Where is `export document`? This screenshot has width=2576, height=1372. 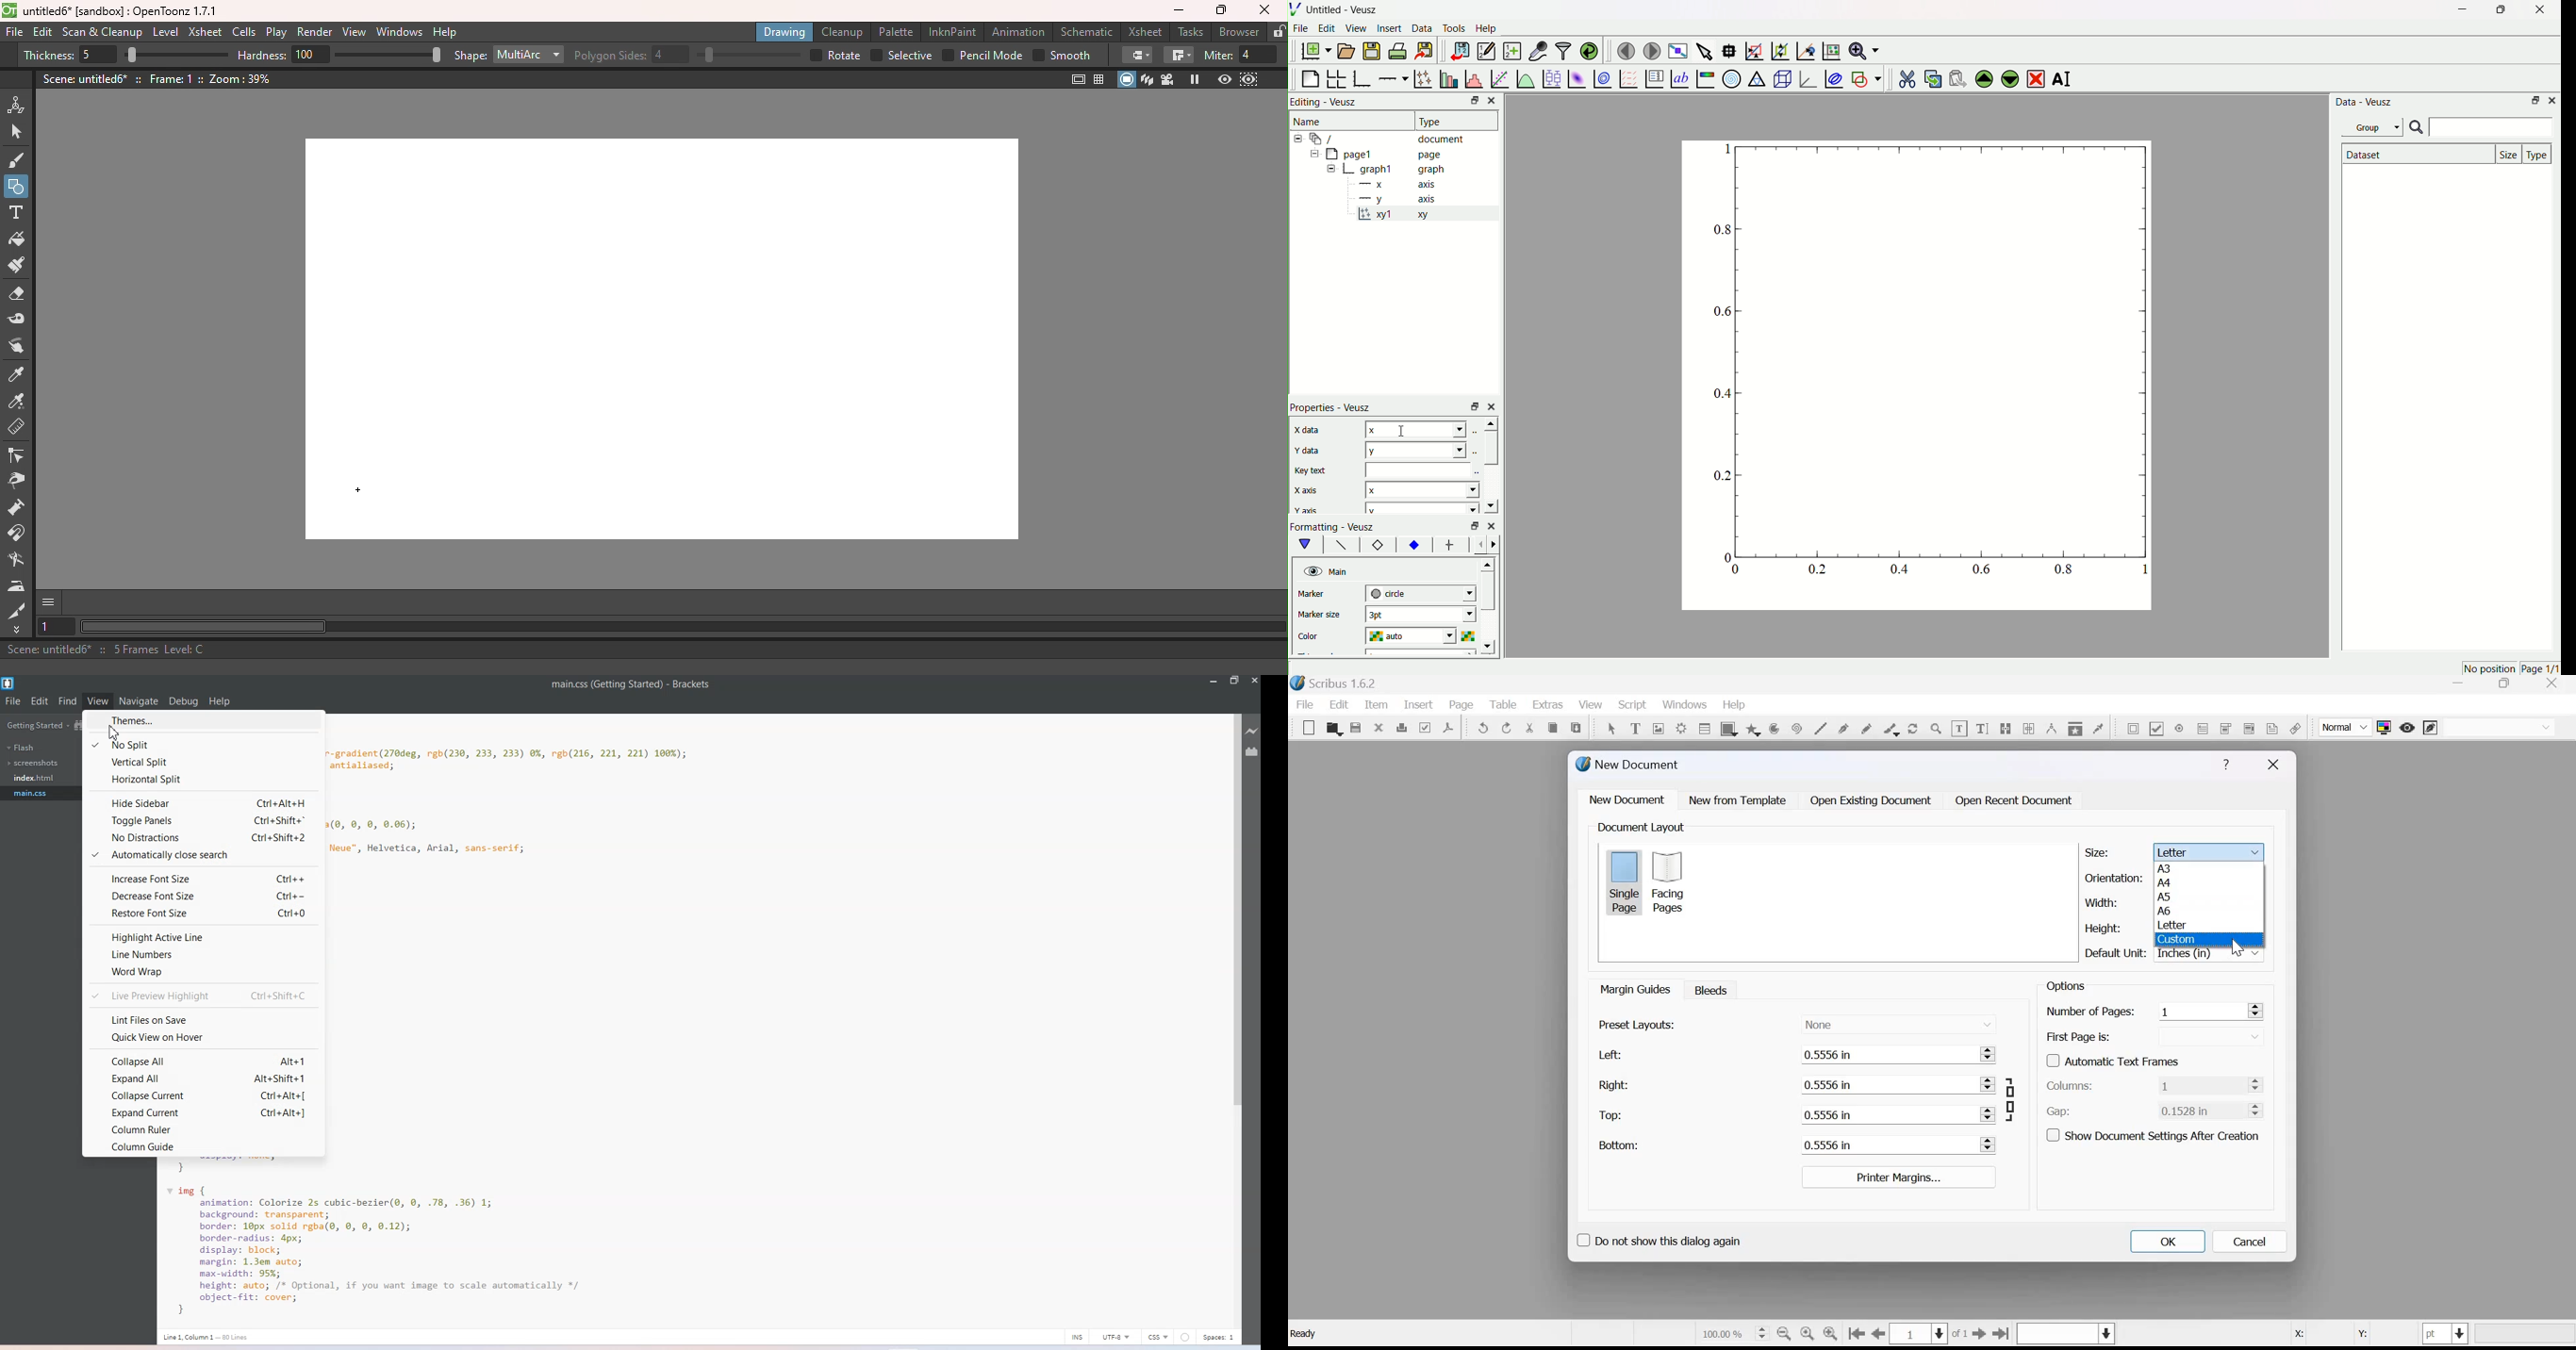 export document is located at coordinates (1431, 50).